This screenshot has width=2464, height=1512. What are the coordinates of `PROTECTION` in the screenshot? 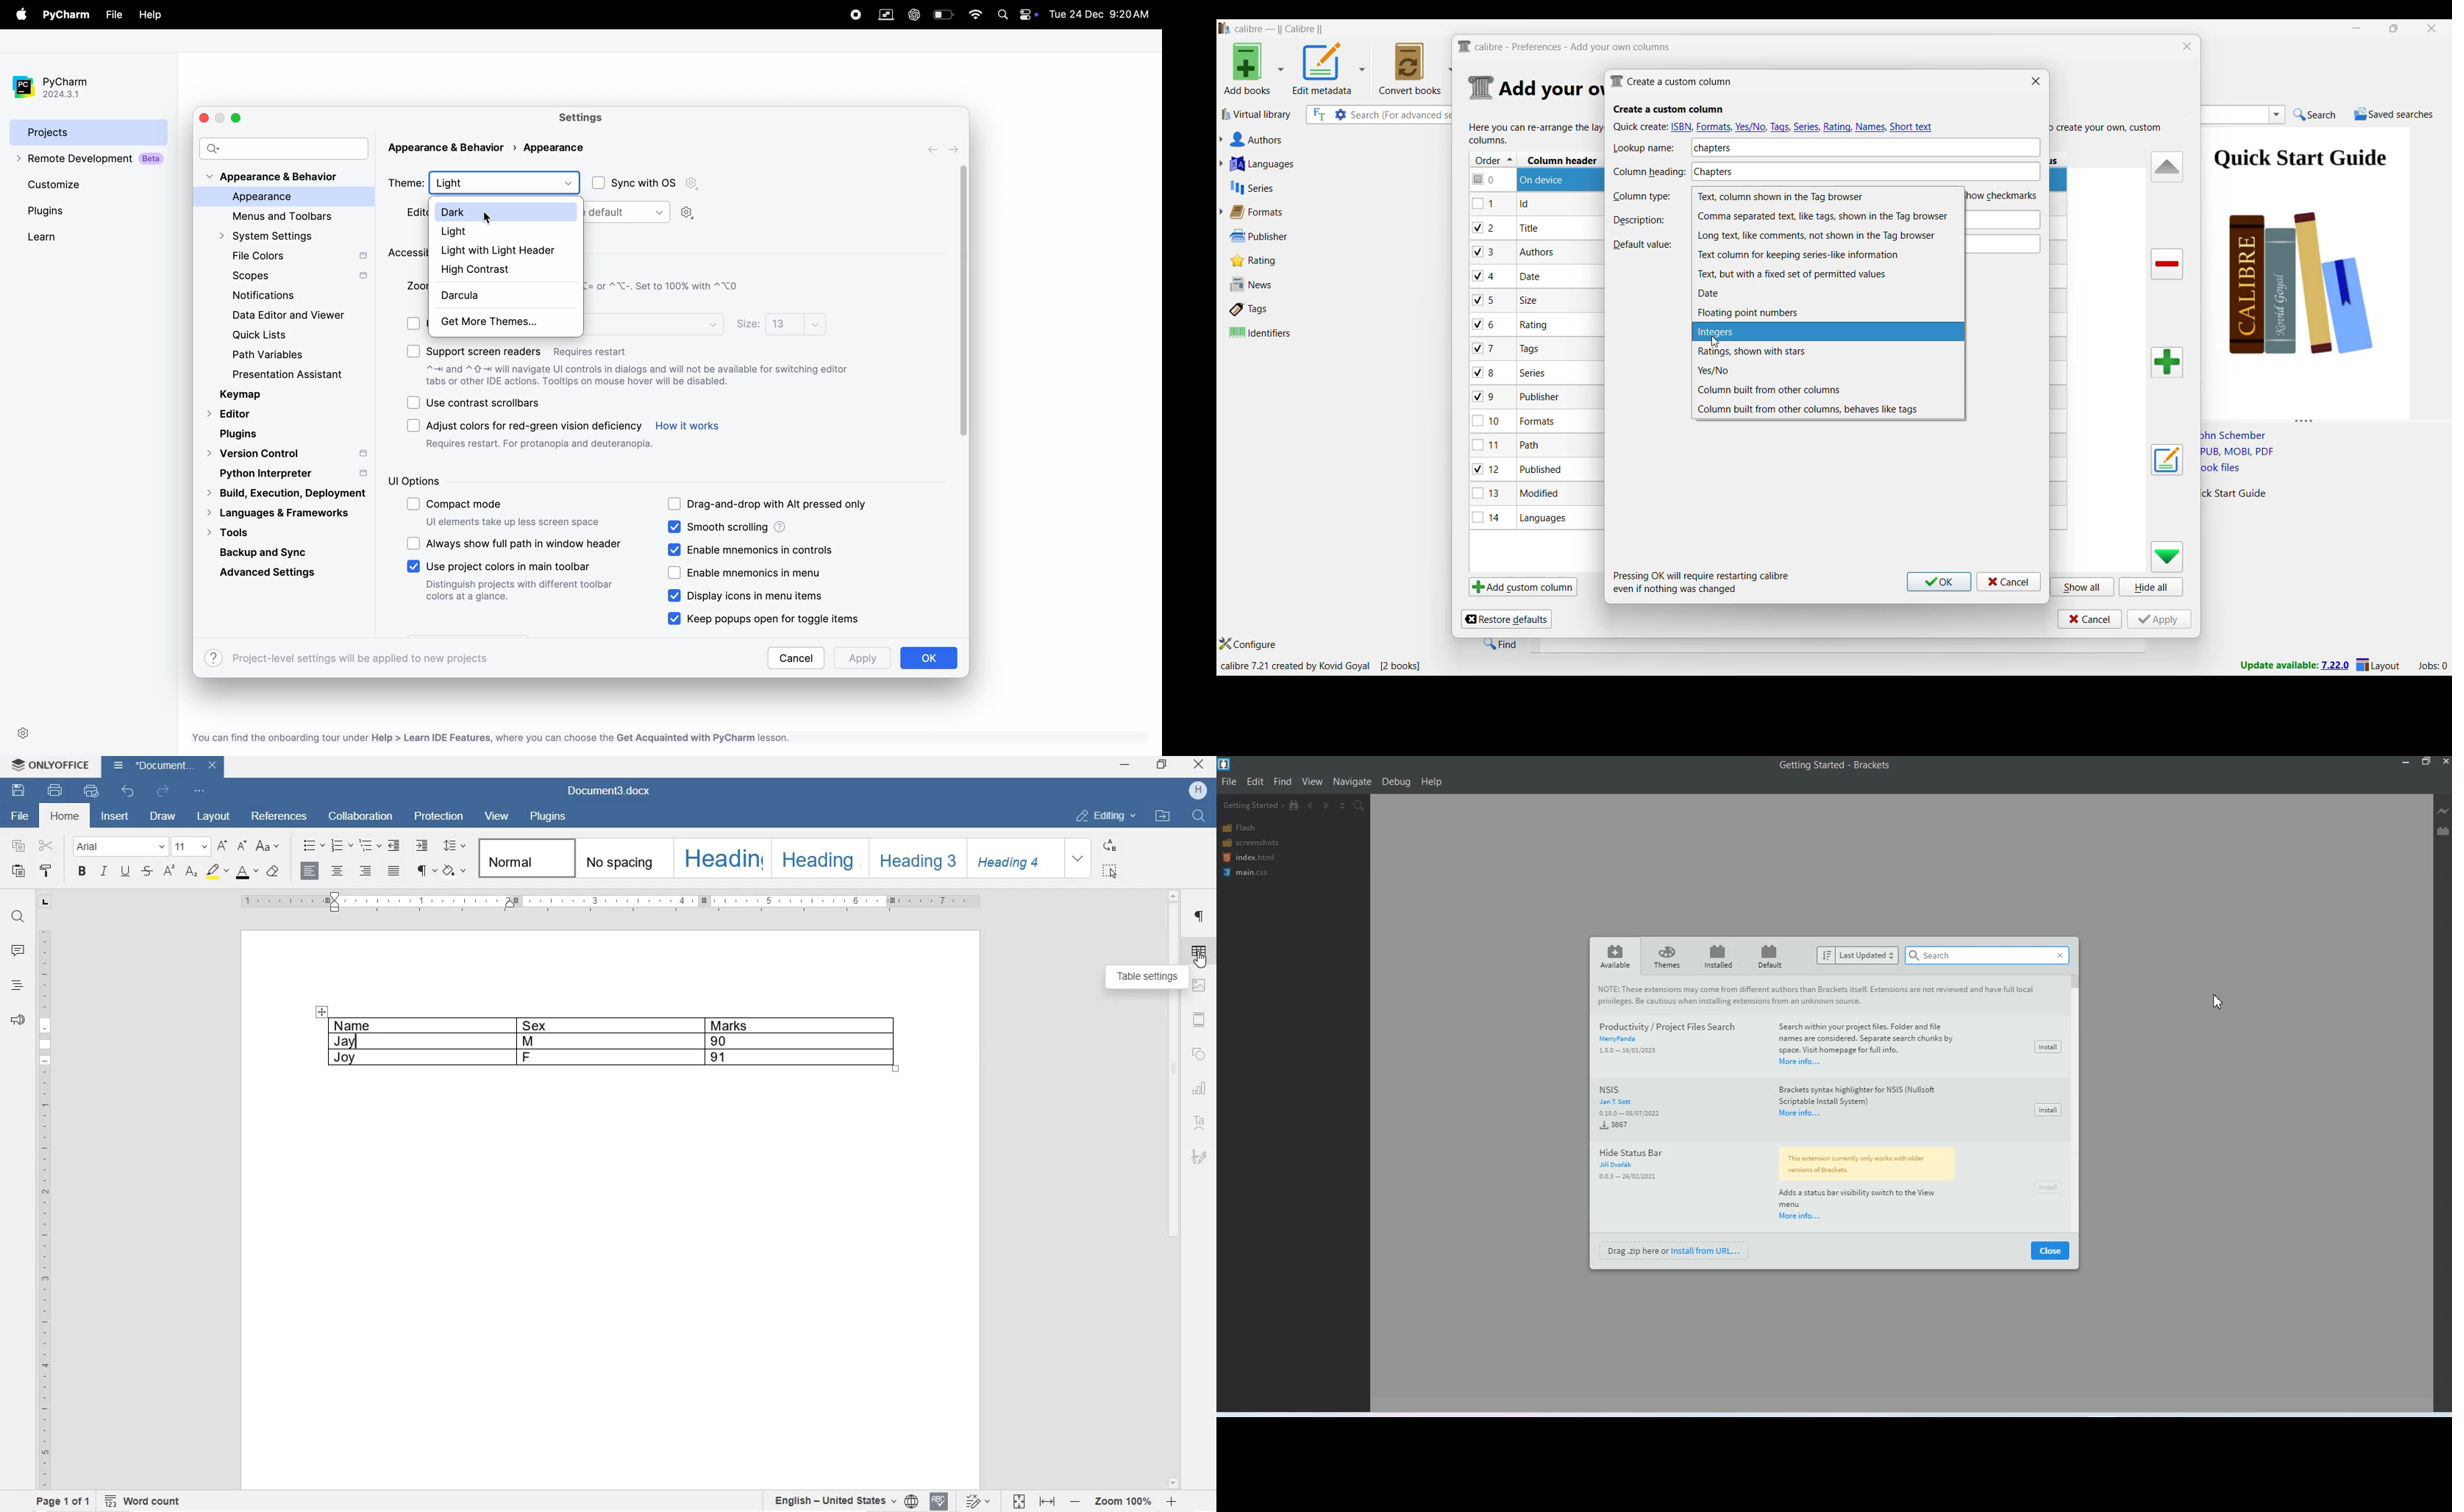 It's located at (440, 819).